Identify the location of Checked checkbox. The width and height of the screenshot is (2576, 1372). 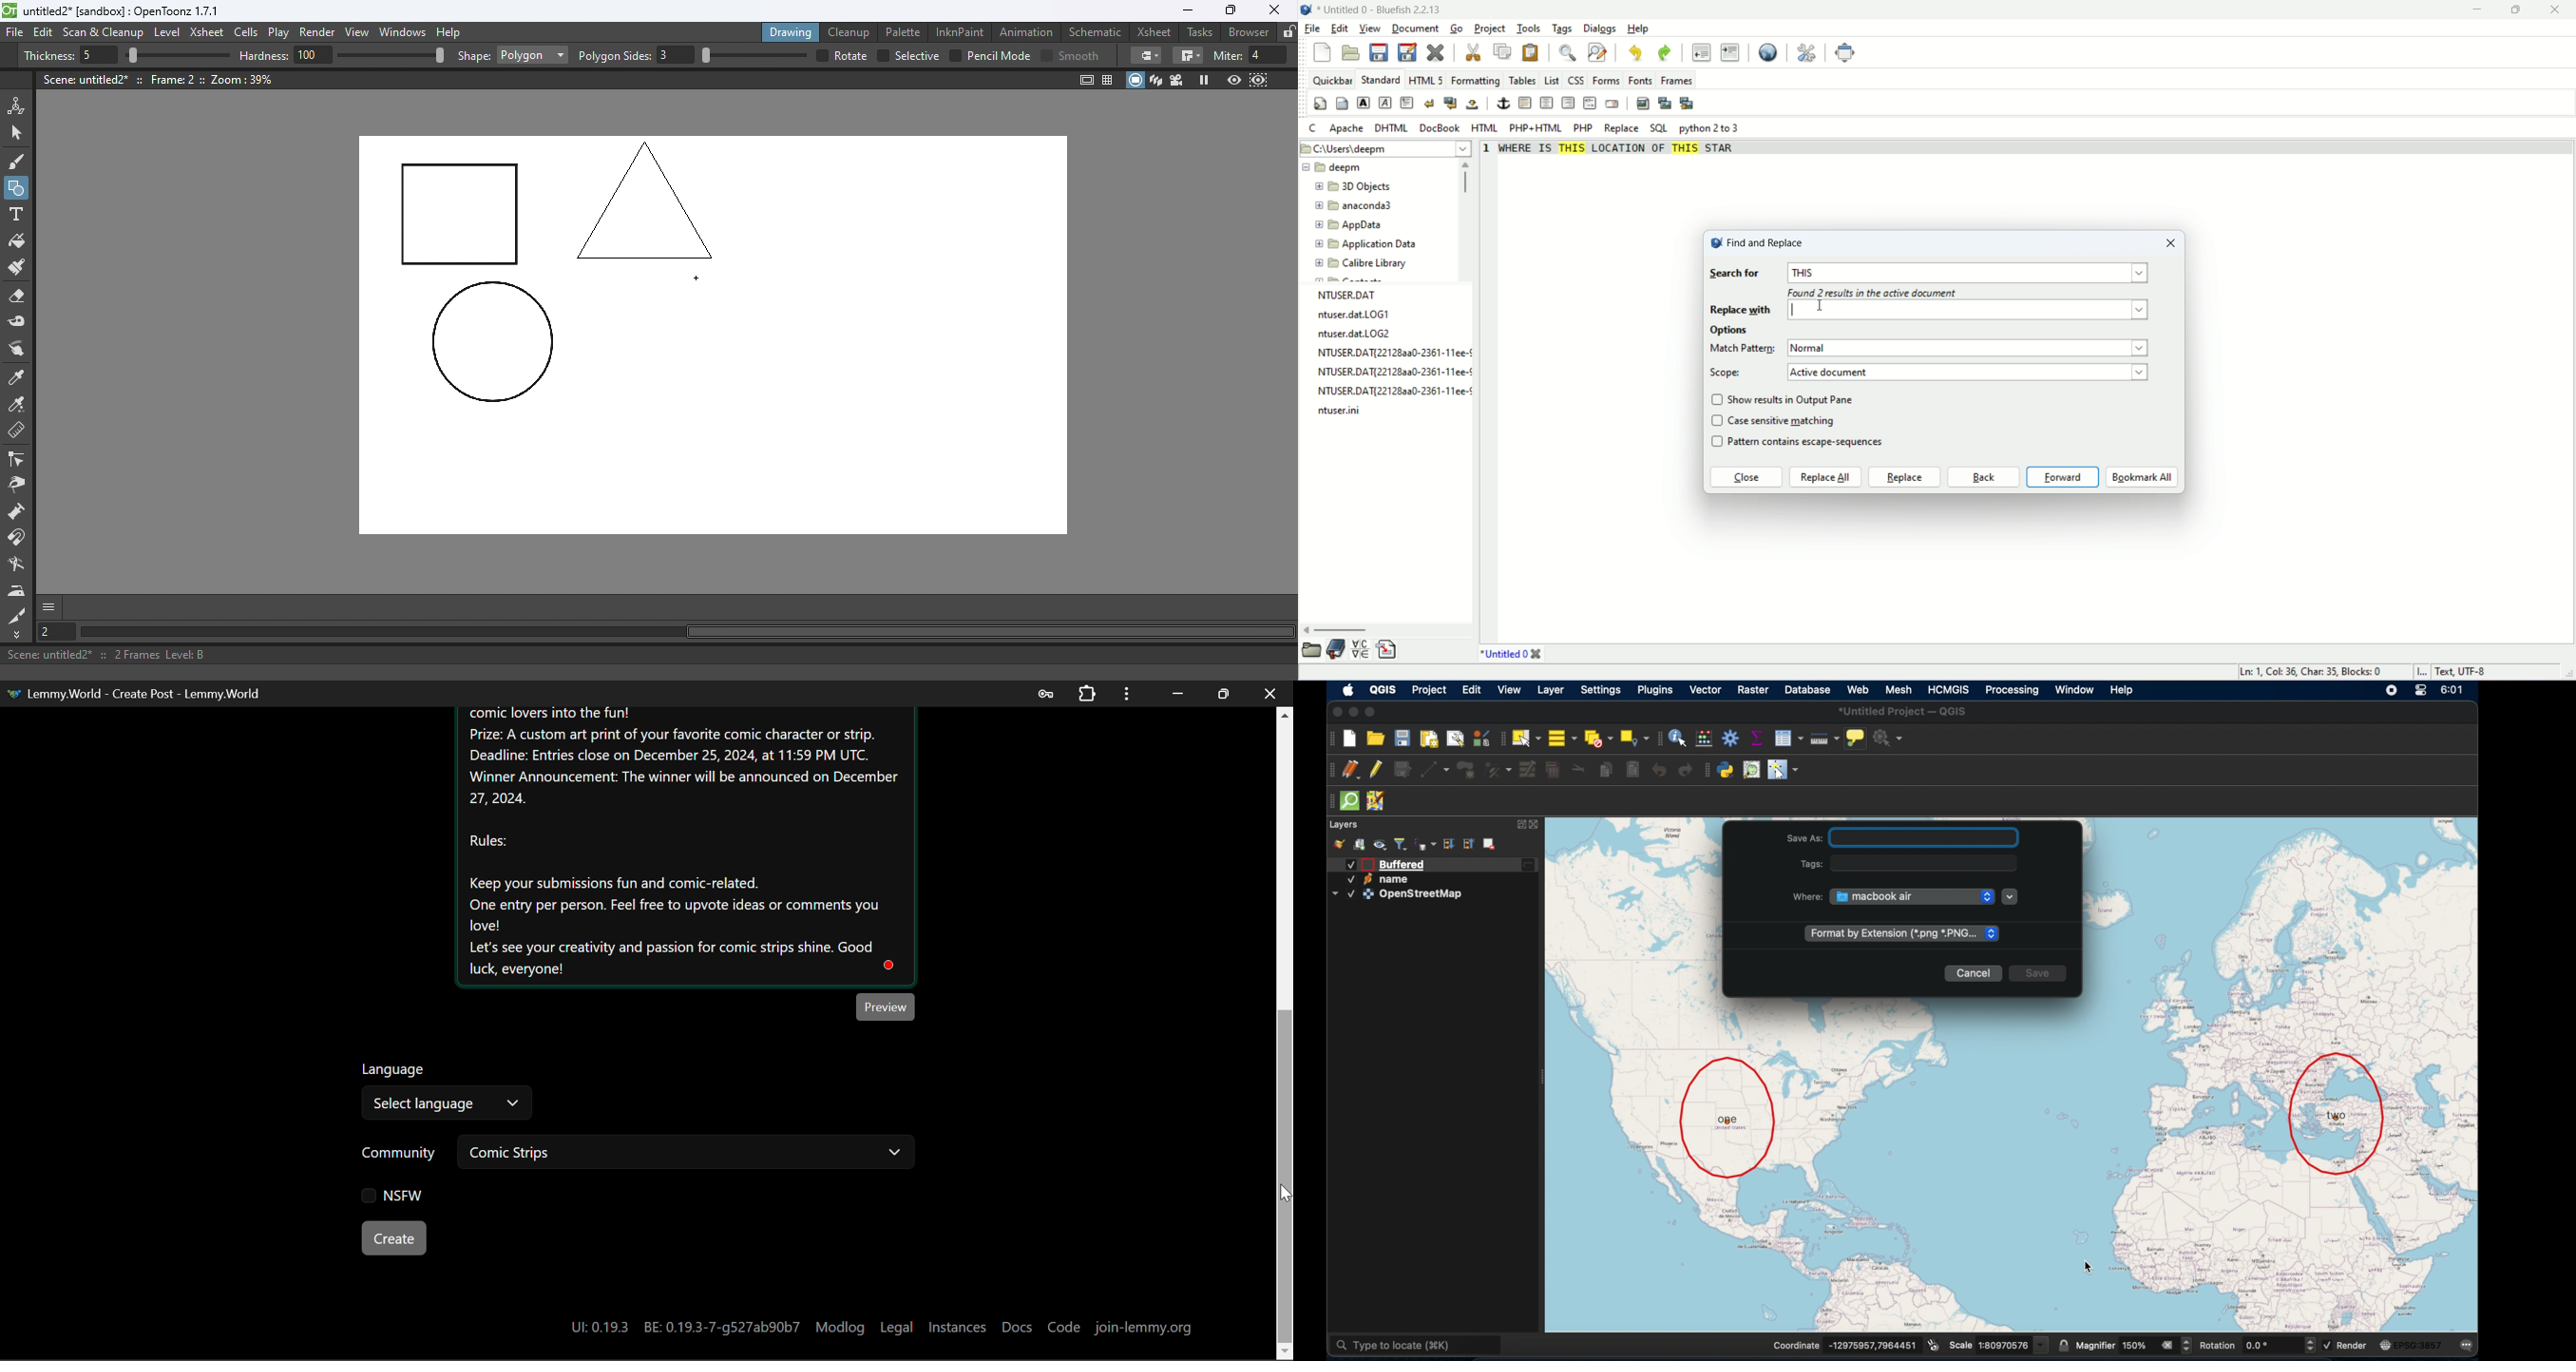
(1350, 894).